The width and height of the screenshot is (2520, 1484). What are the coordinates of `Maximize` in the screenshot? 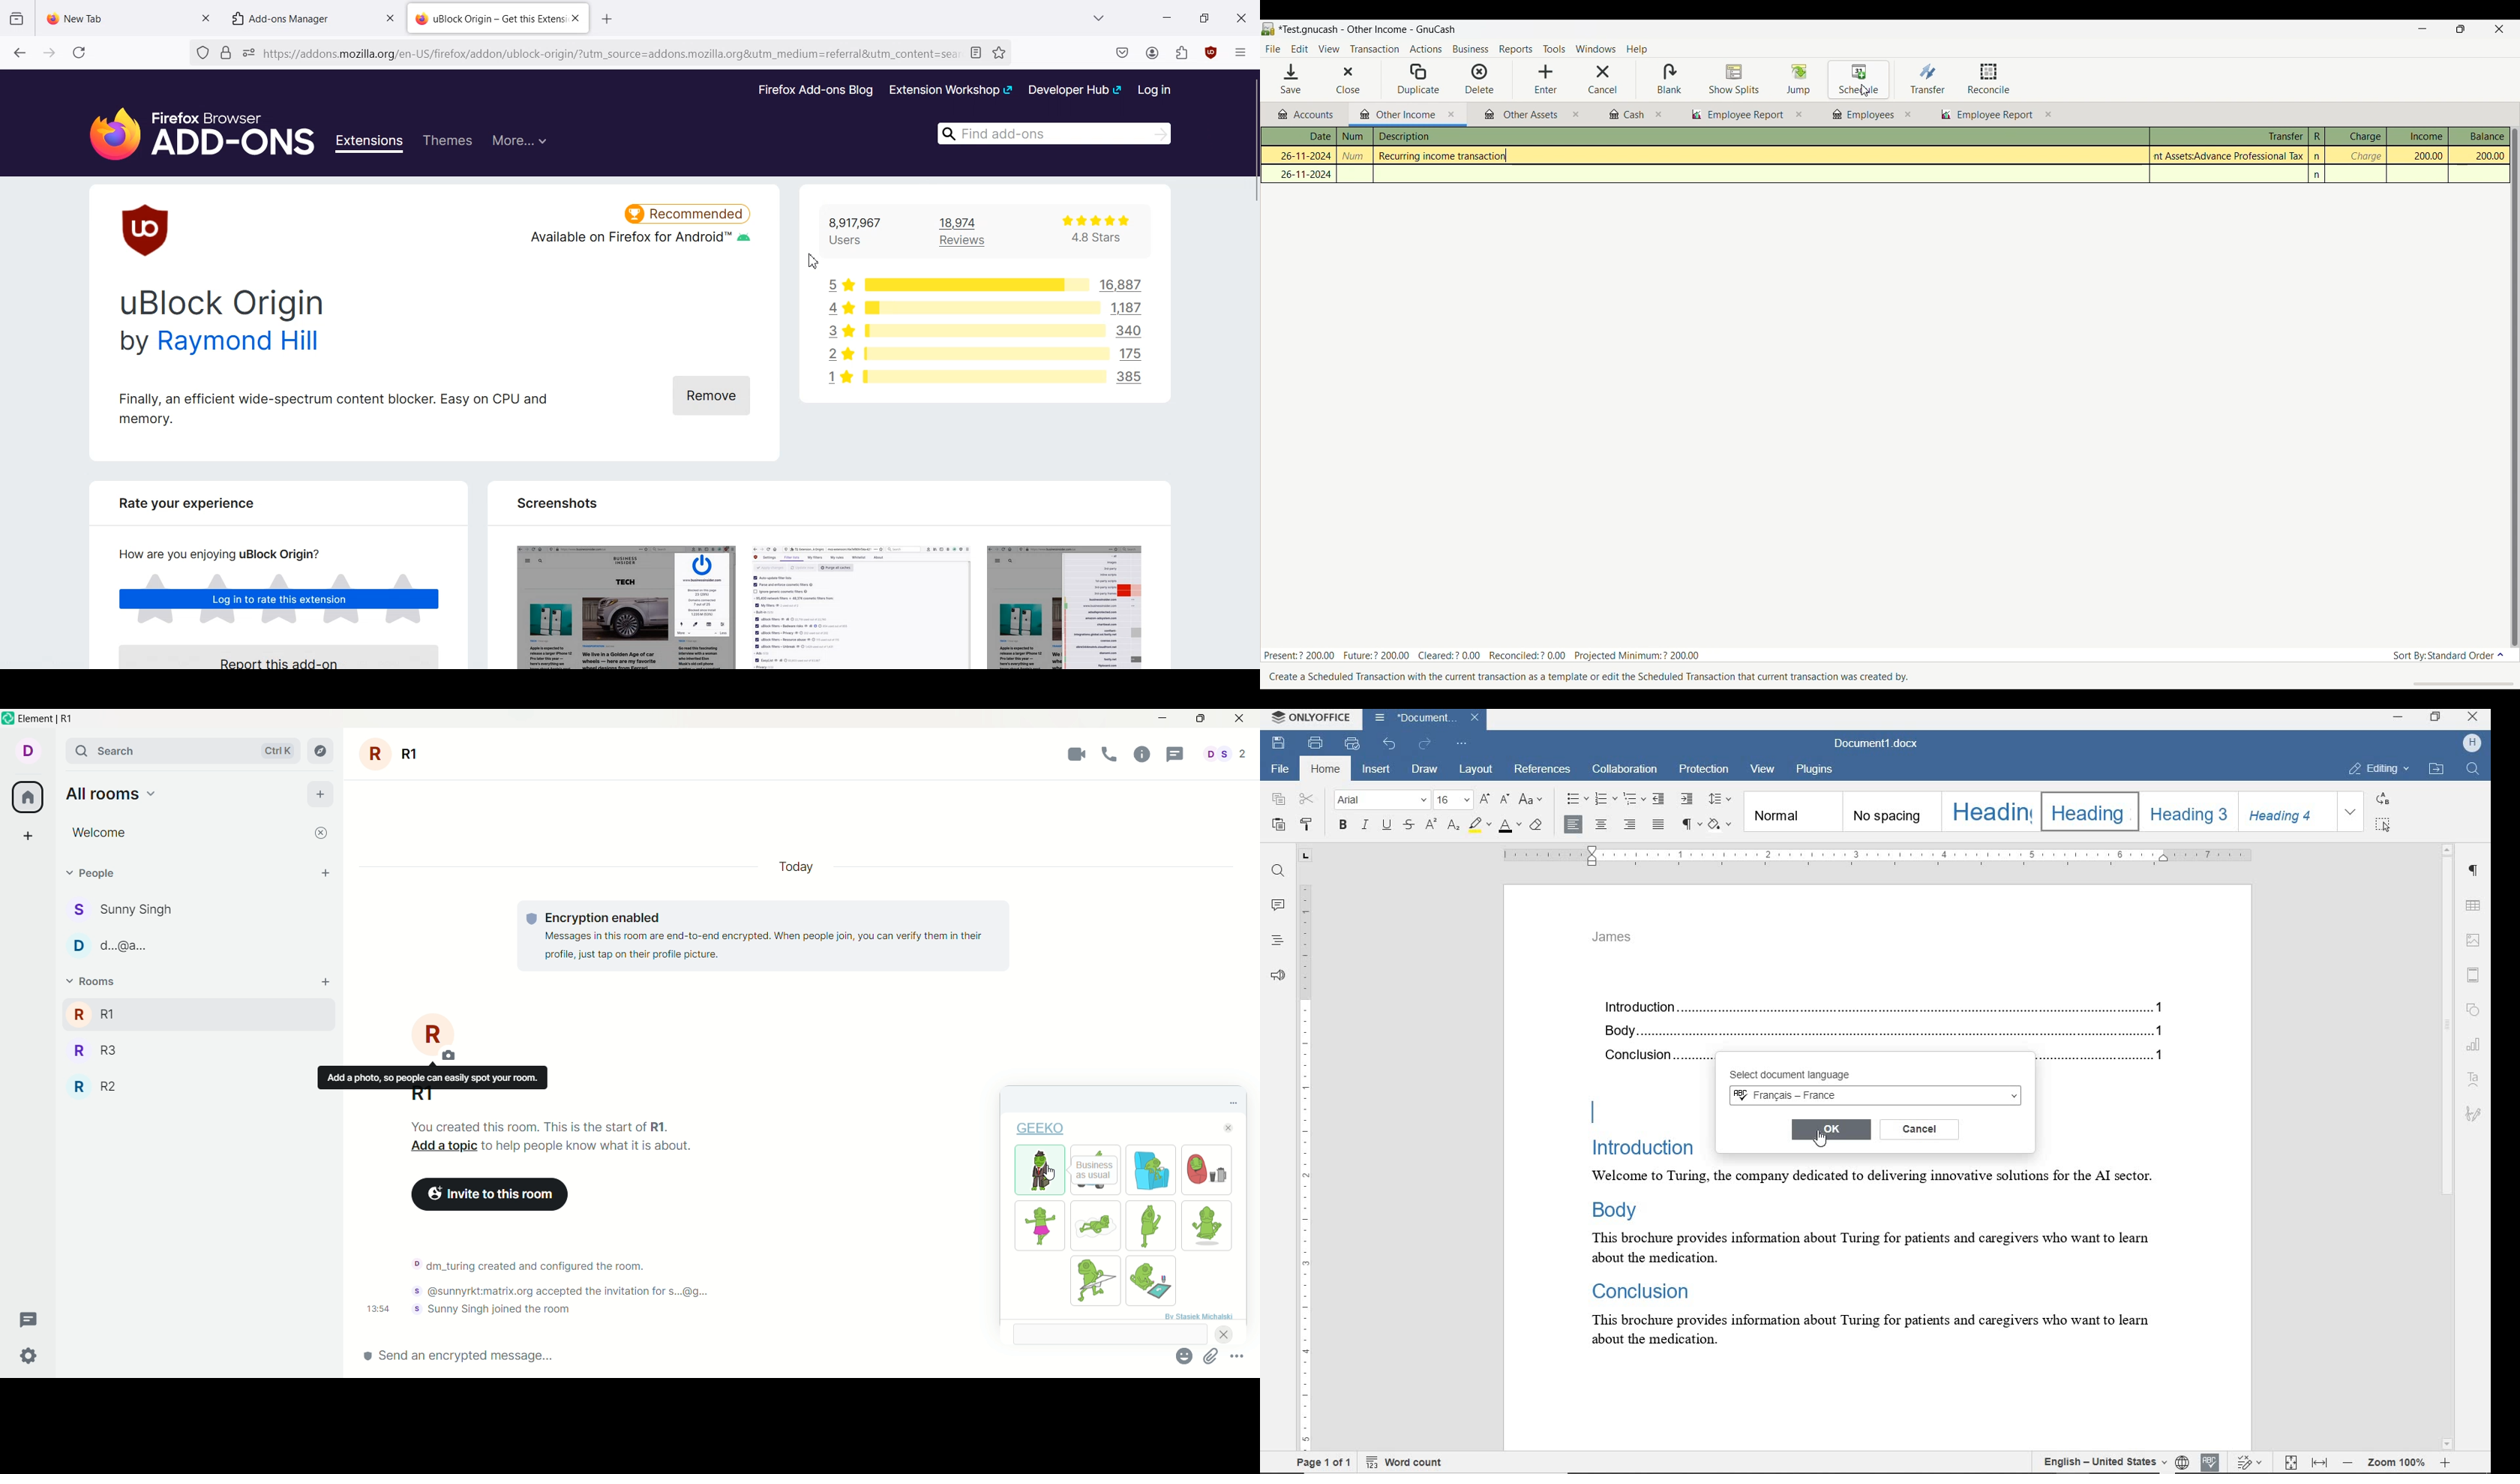 It's located at (1204, 17).